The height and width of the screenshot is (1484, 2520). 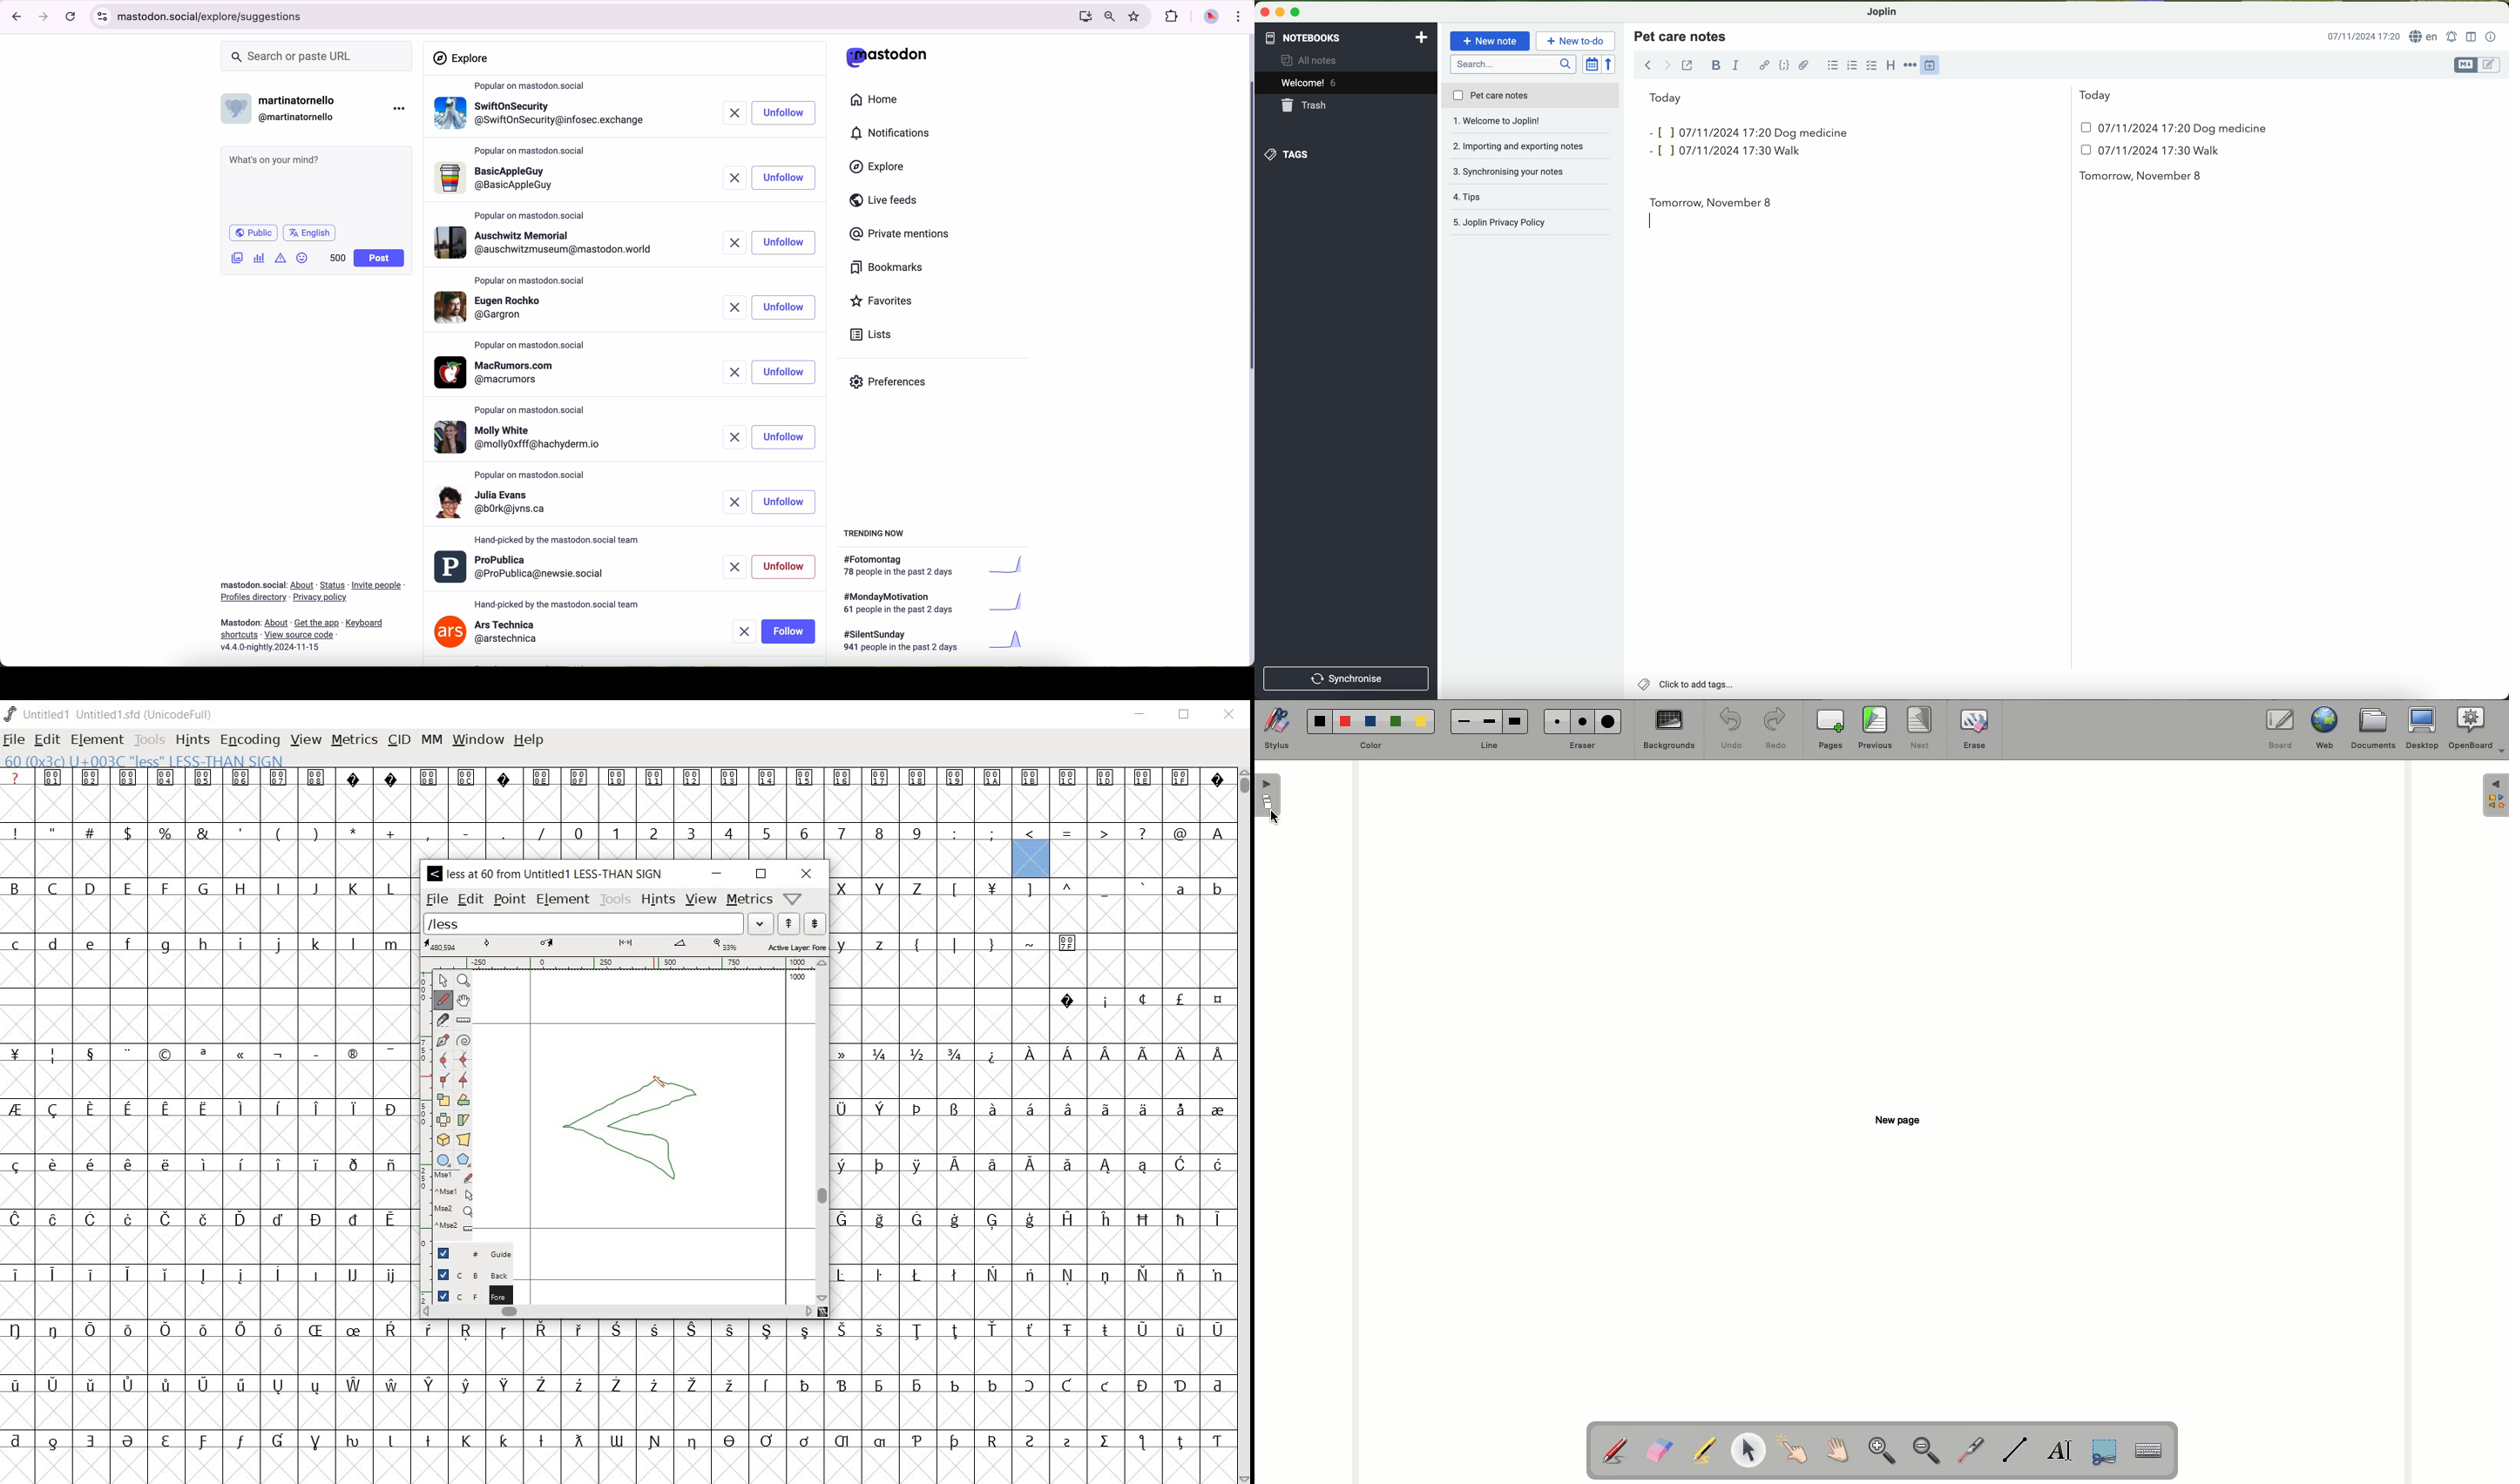 I want to click on remove, so click(x=731, y=437).